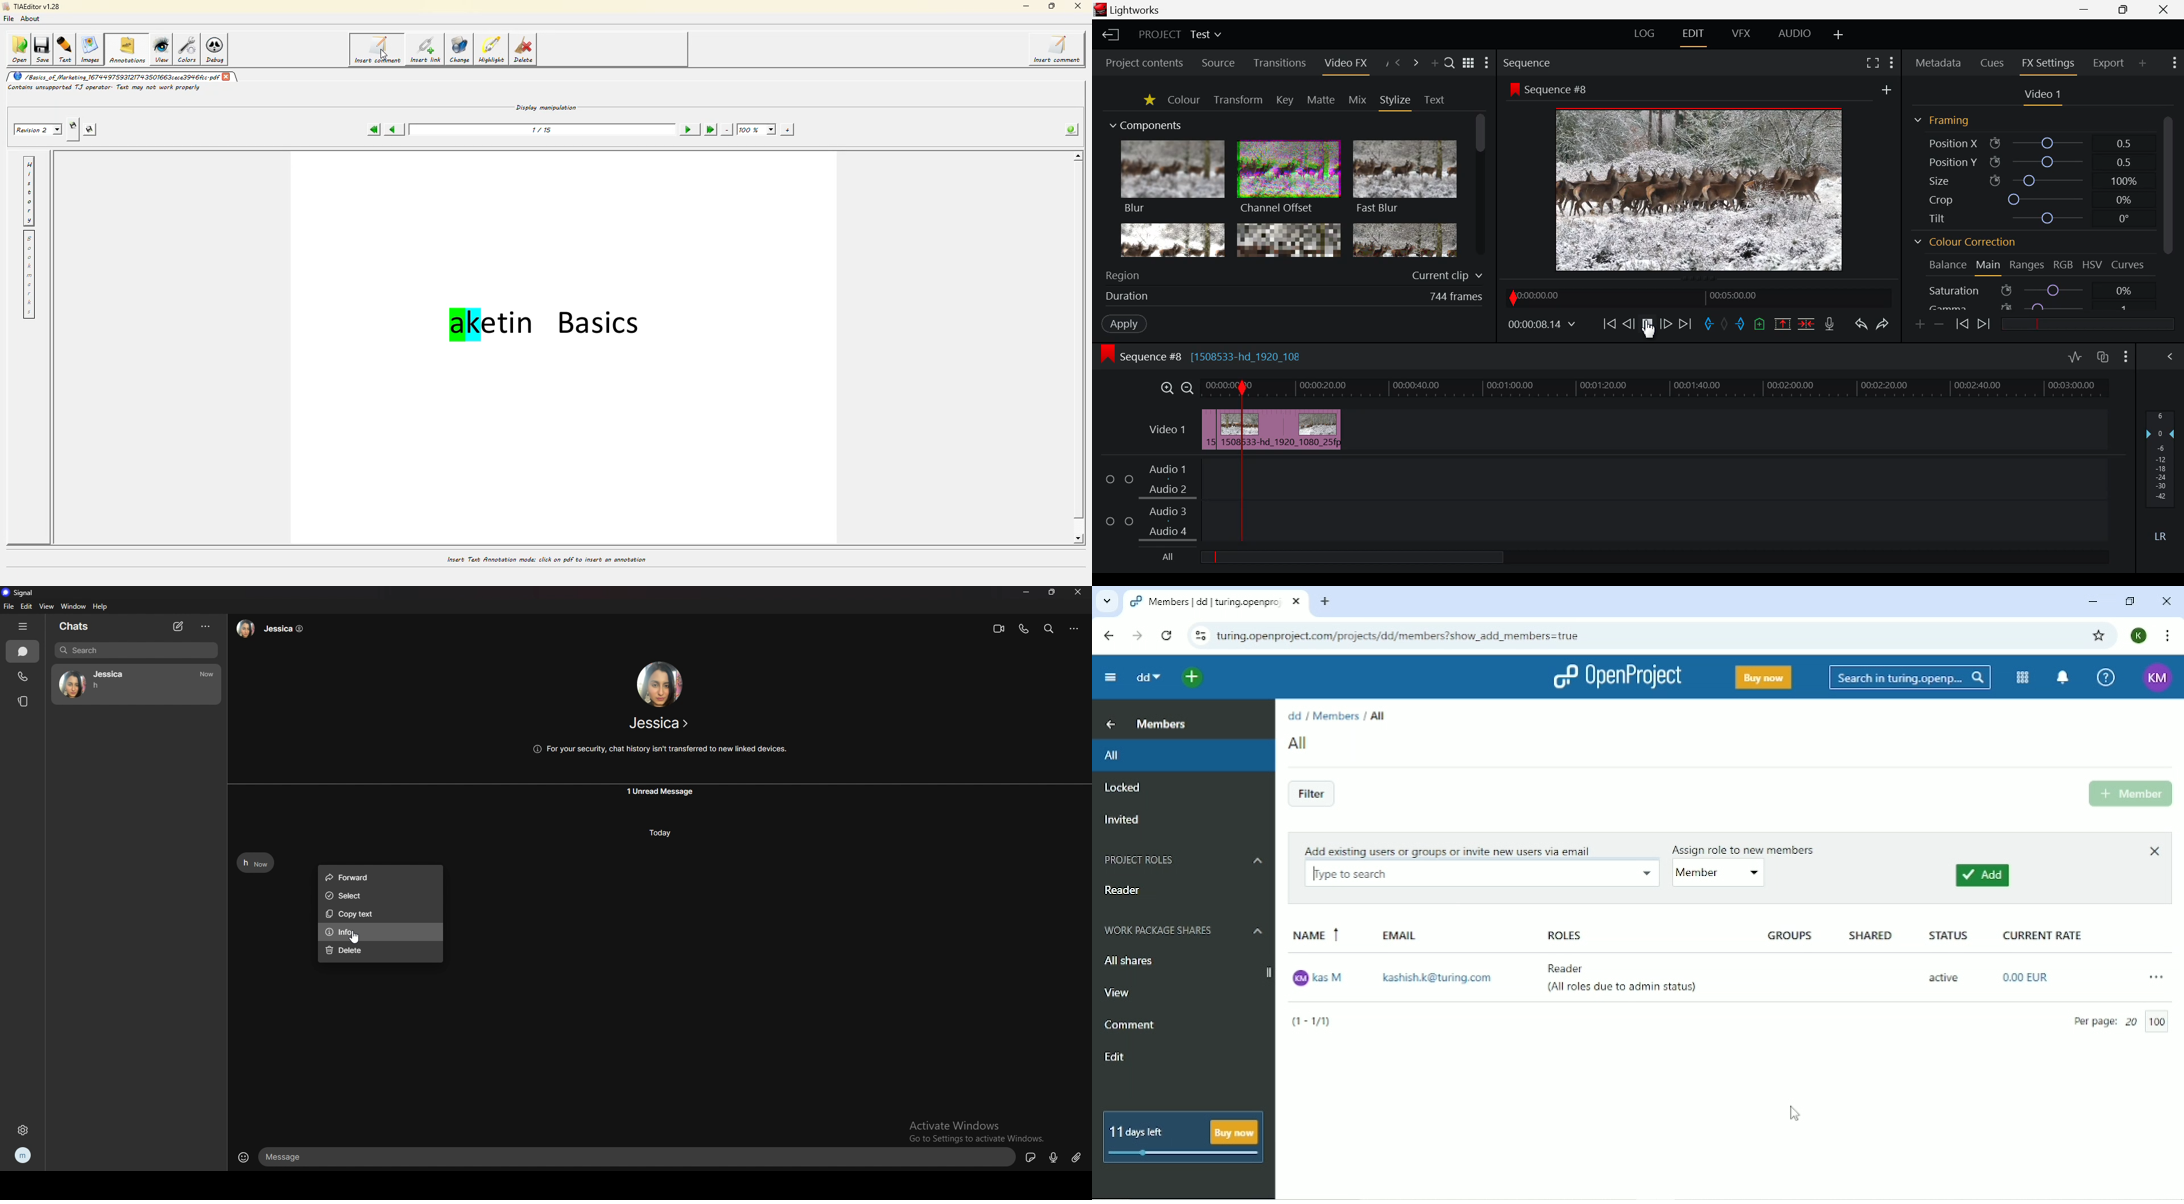 This screenshot has height=1204, width=2184. I want to click on info about the pdf, so click(1069, 130).